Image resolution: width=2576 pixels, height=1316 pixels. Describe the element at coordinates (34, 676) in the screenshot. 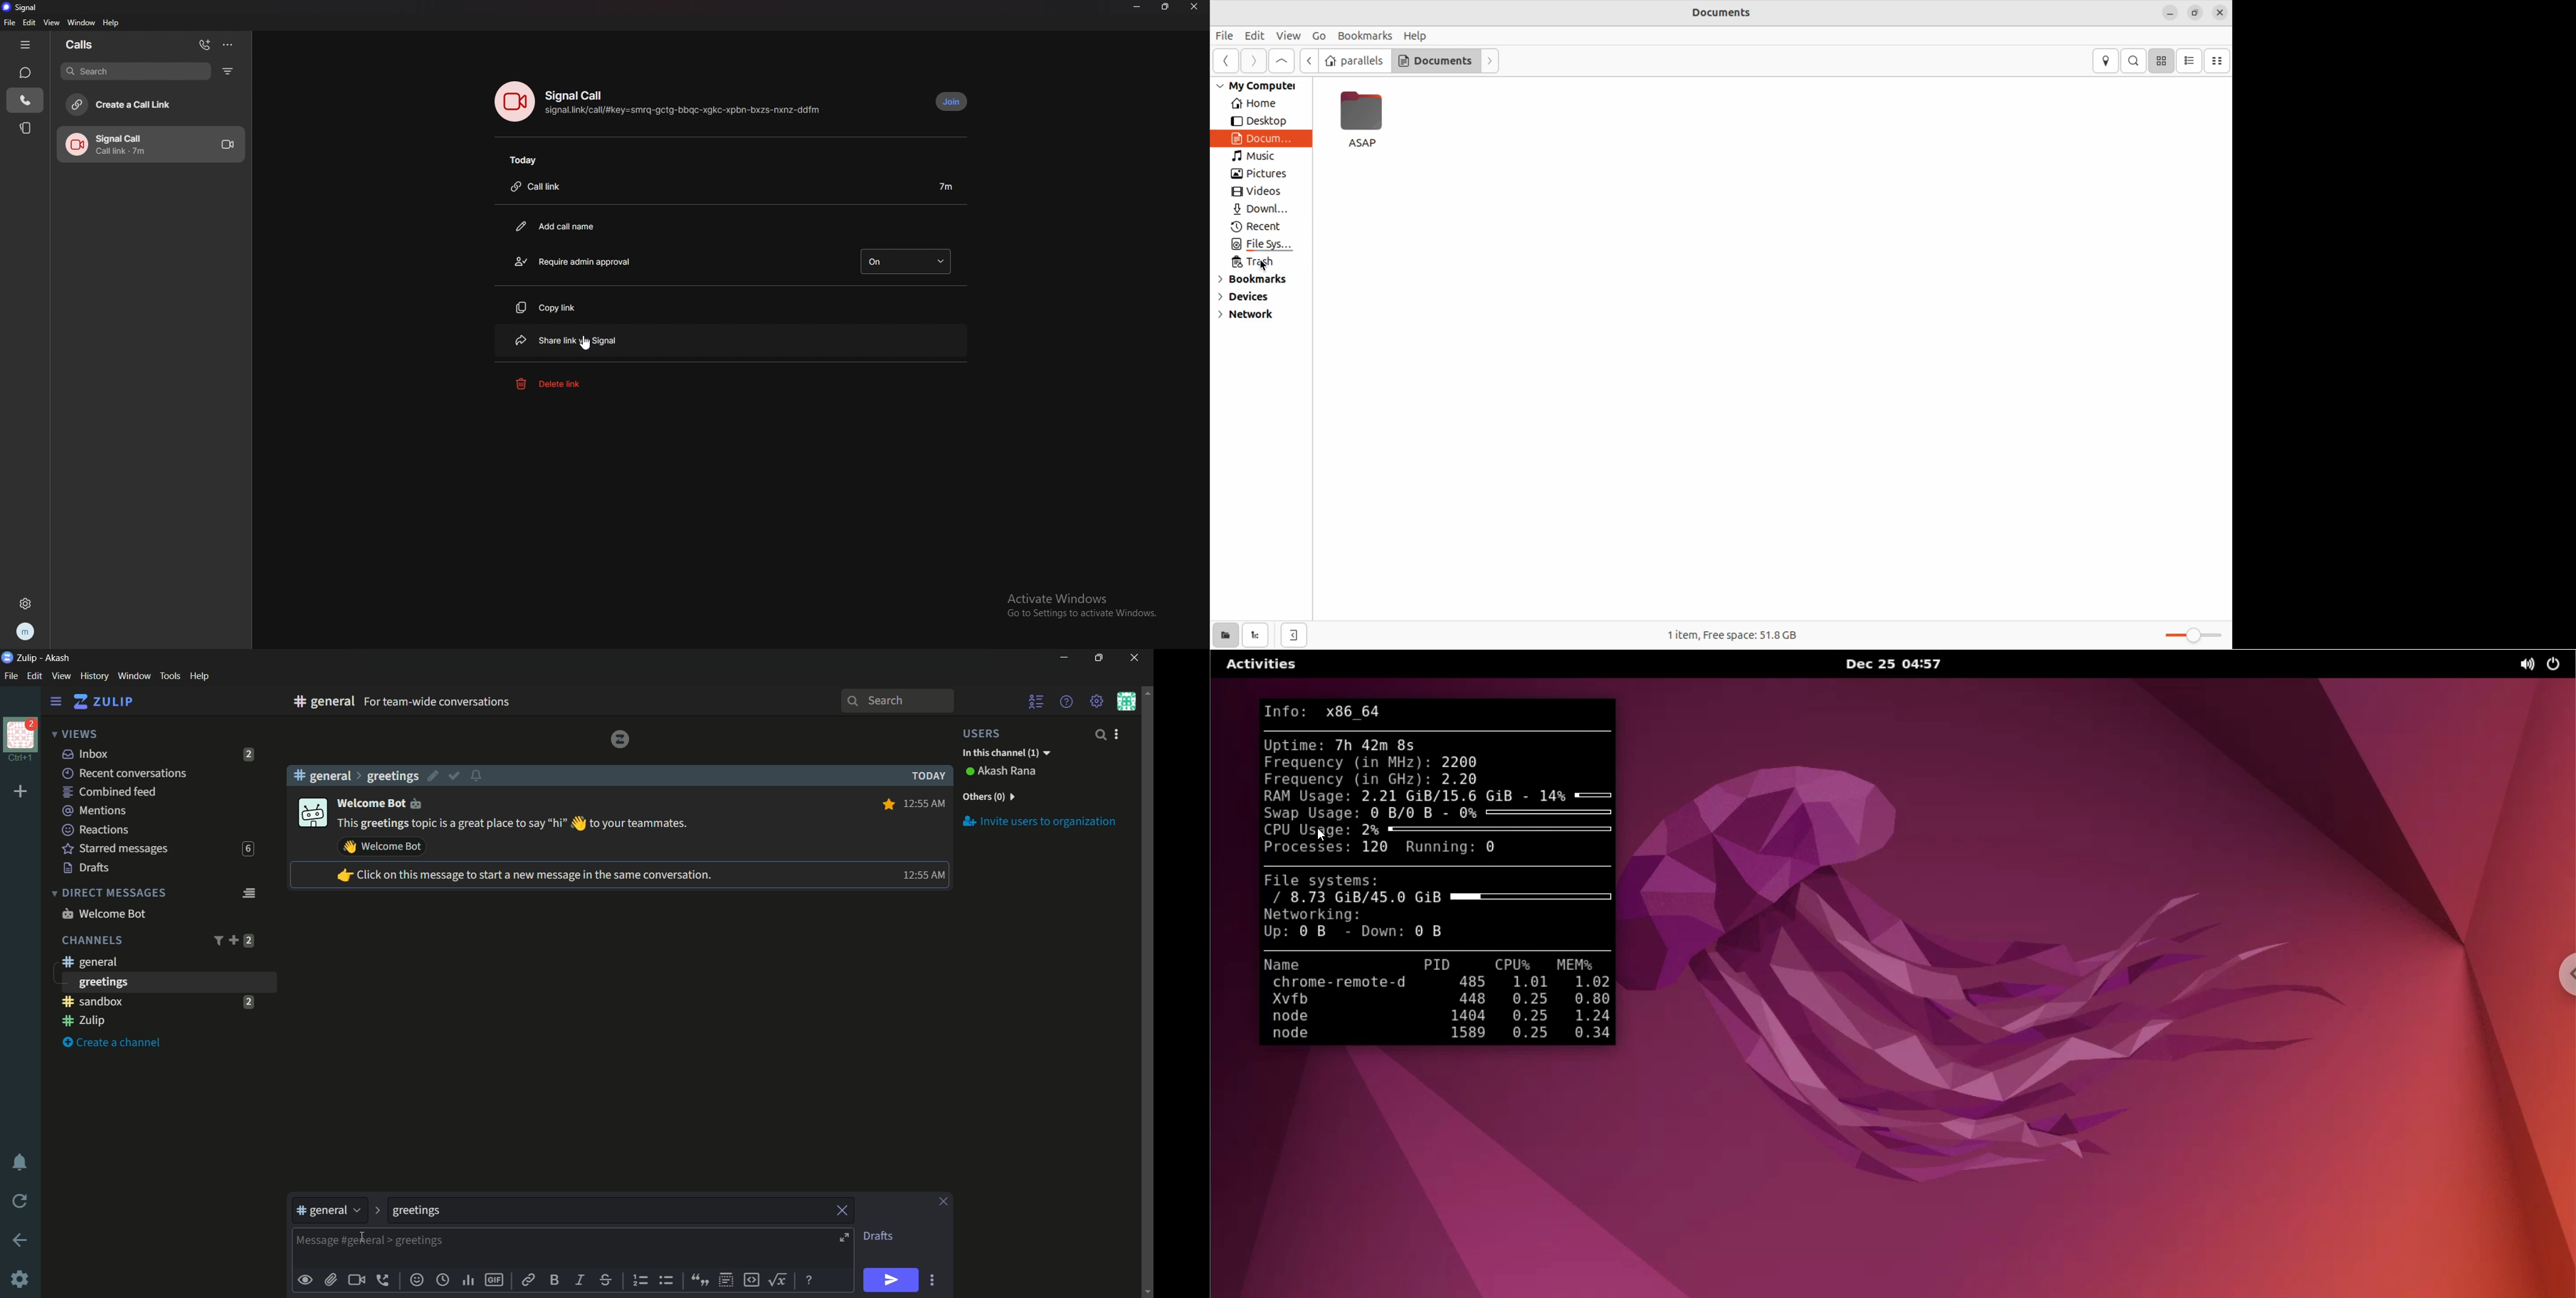

I see `edit menu` at that location.